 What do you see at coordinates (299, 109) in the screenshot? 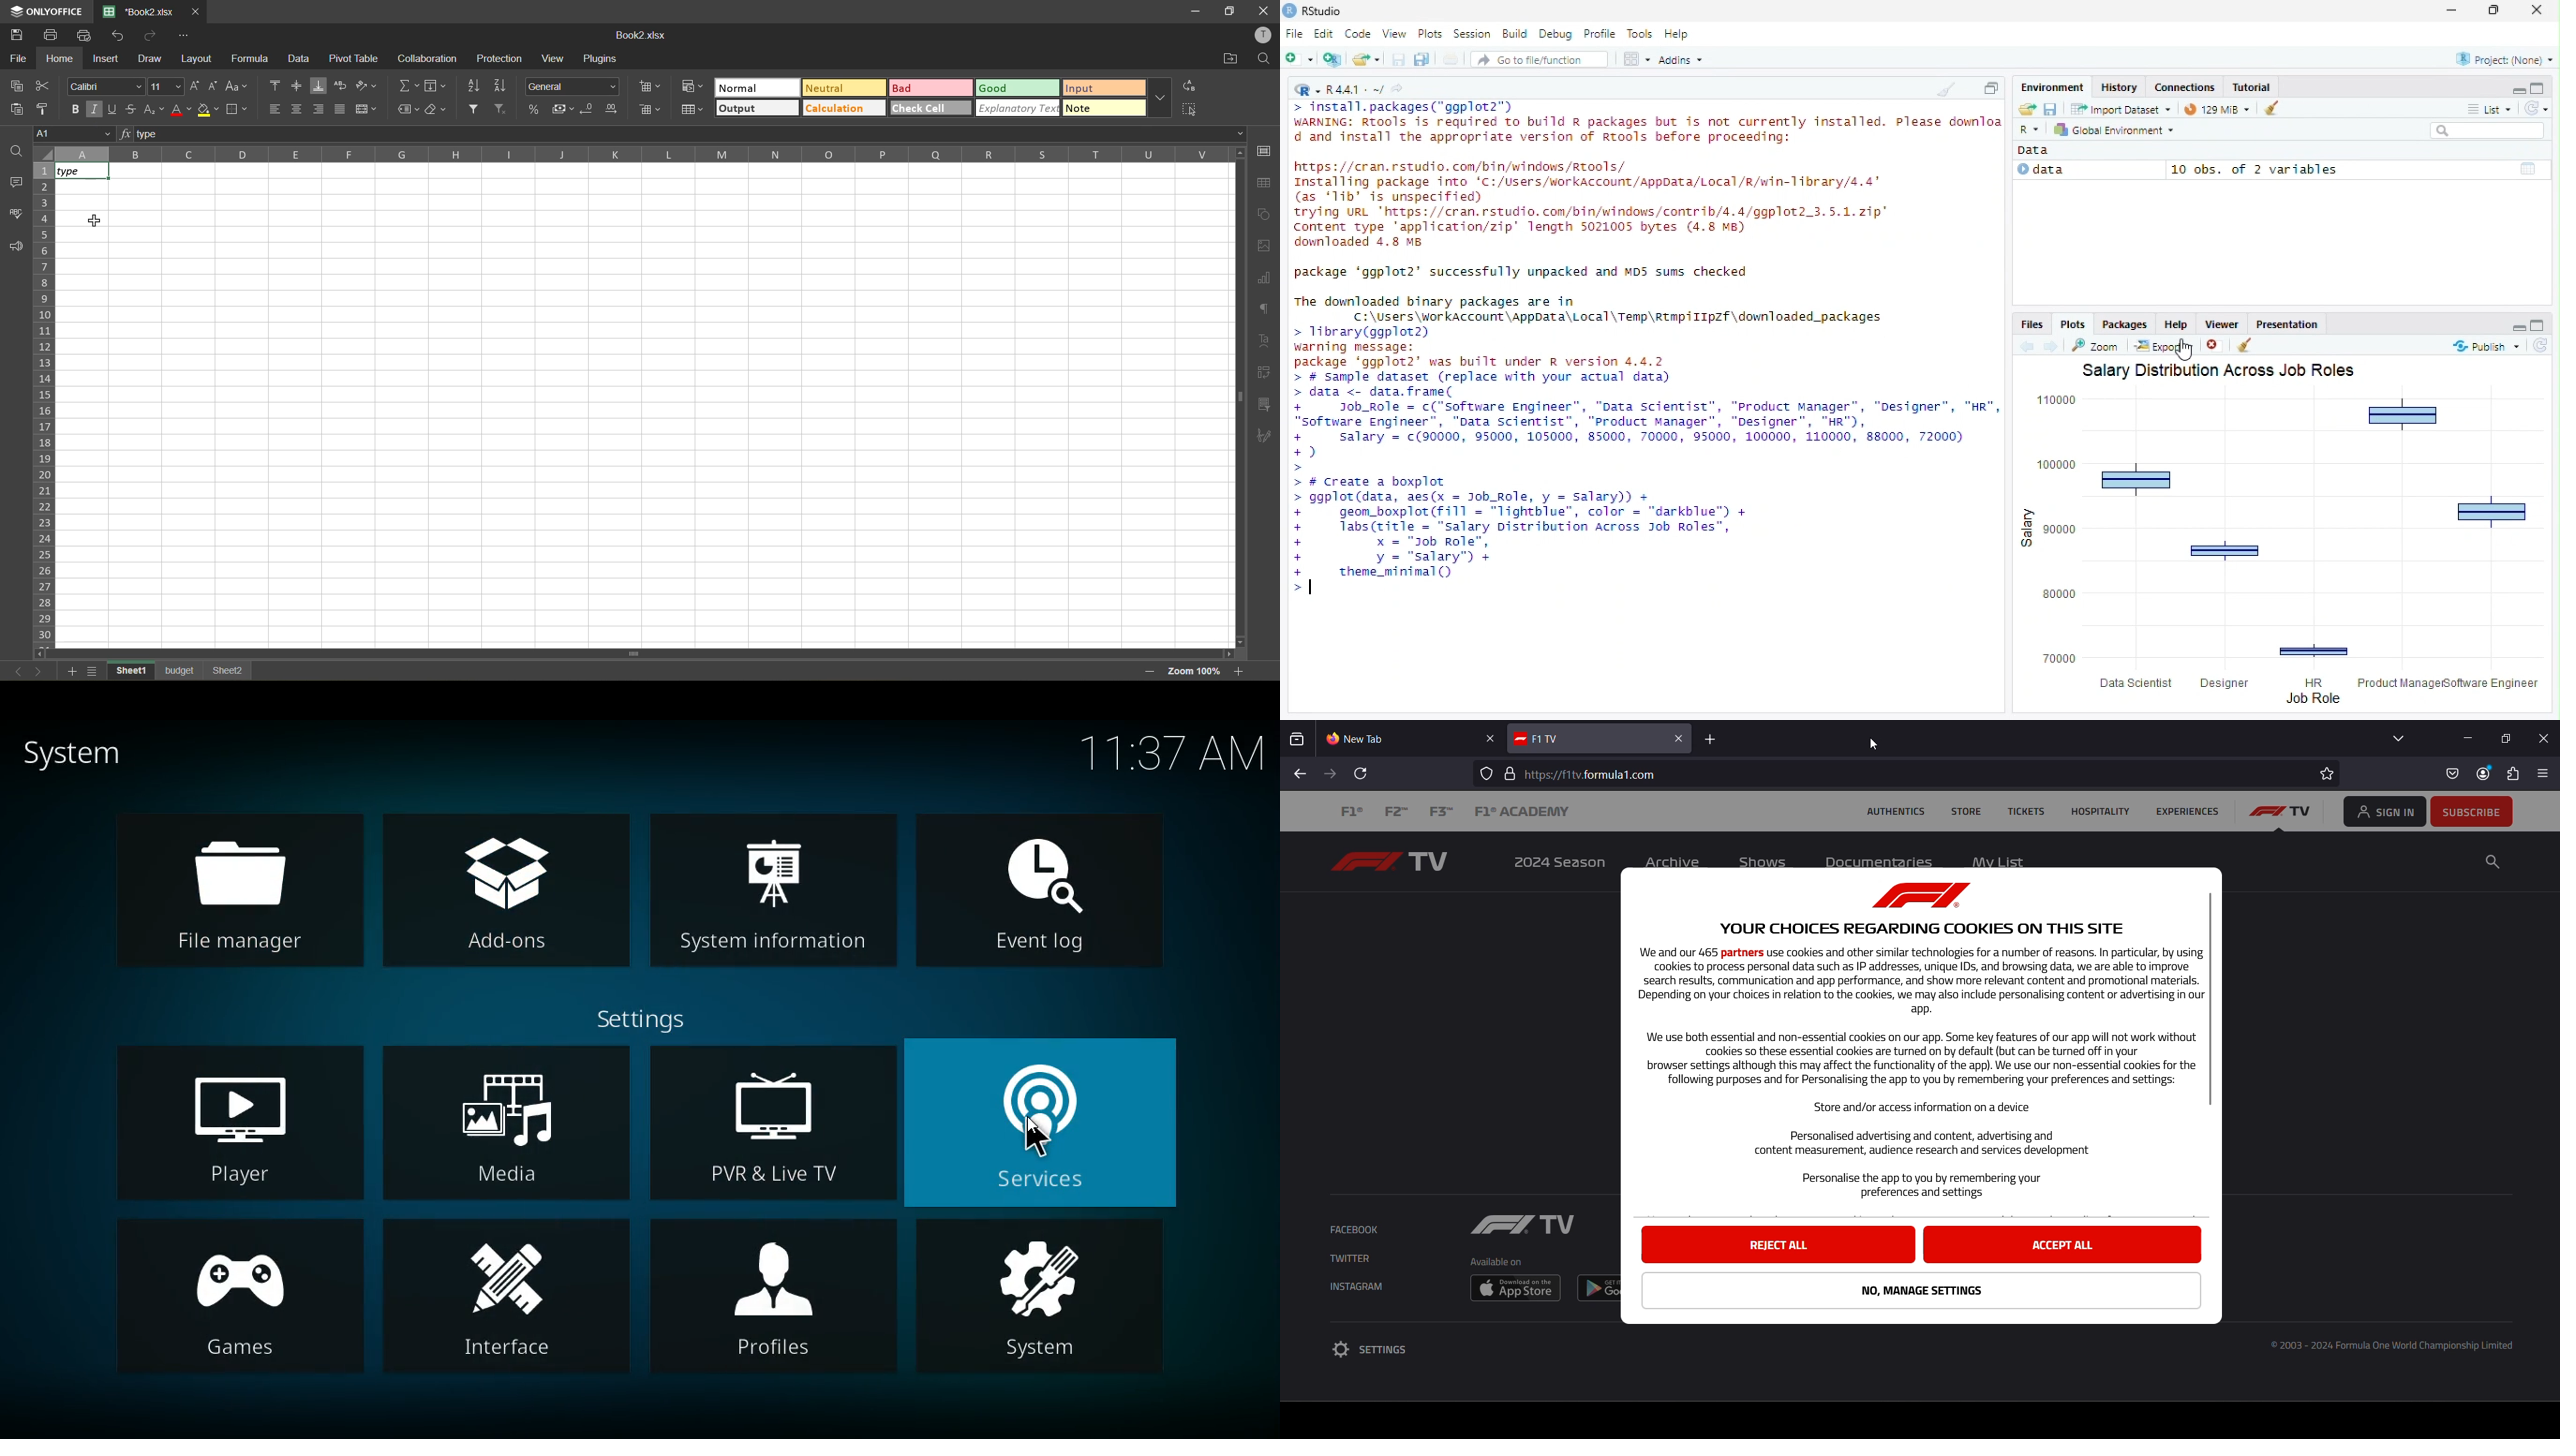
I see `align center` at bounding box center [299, 109].